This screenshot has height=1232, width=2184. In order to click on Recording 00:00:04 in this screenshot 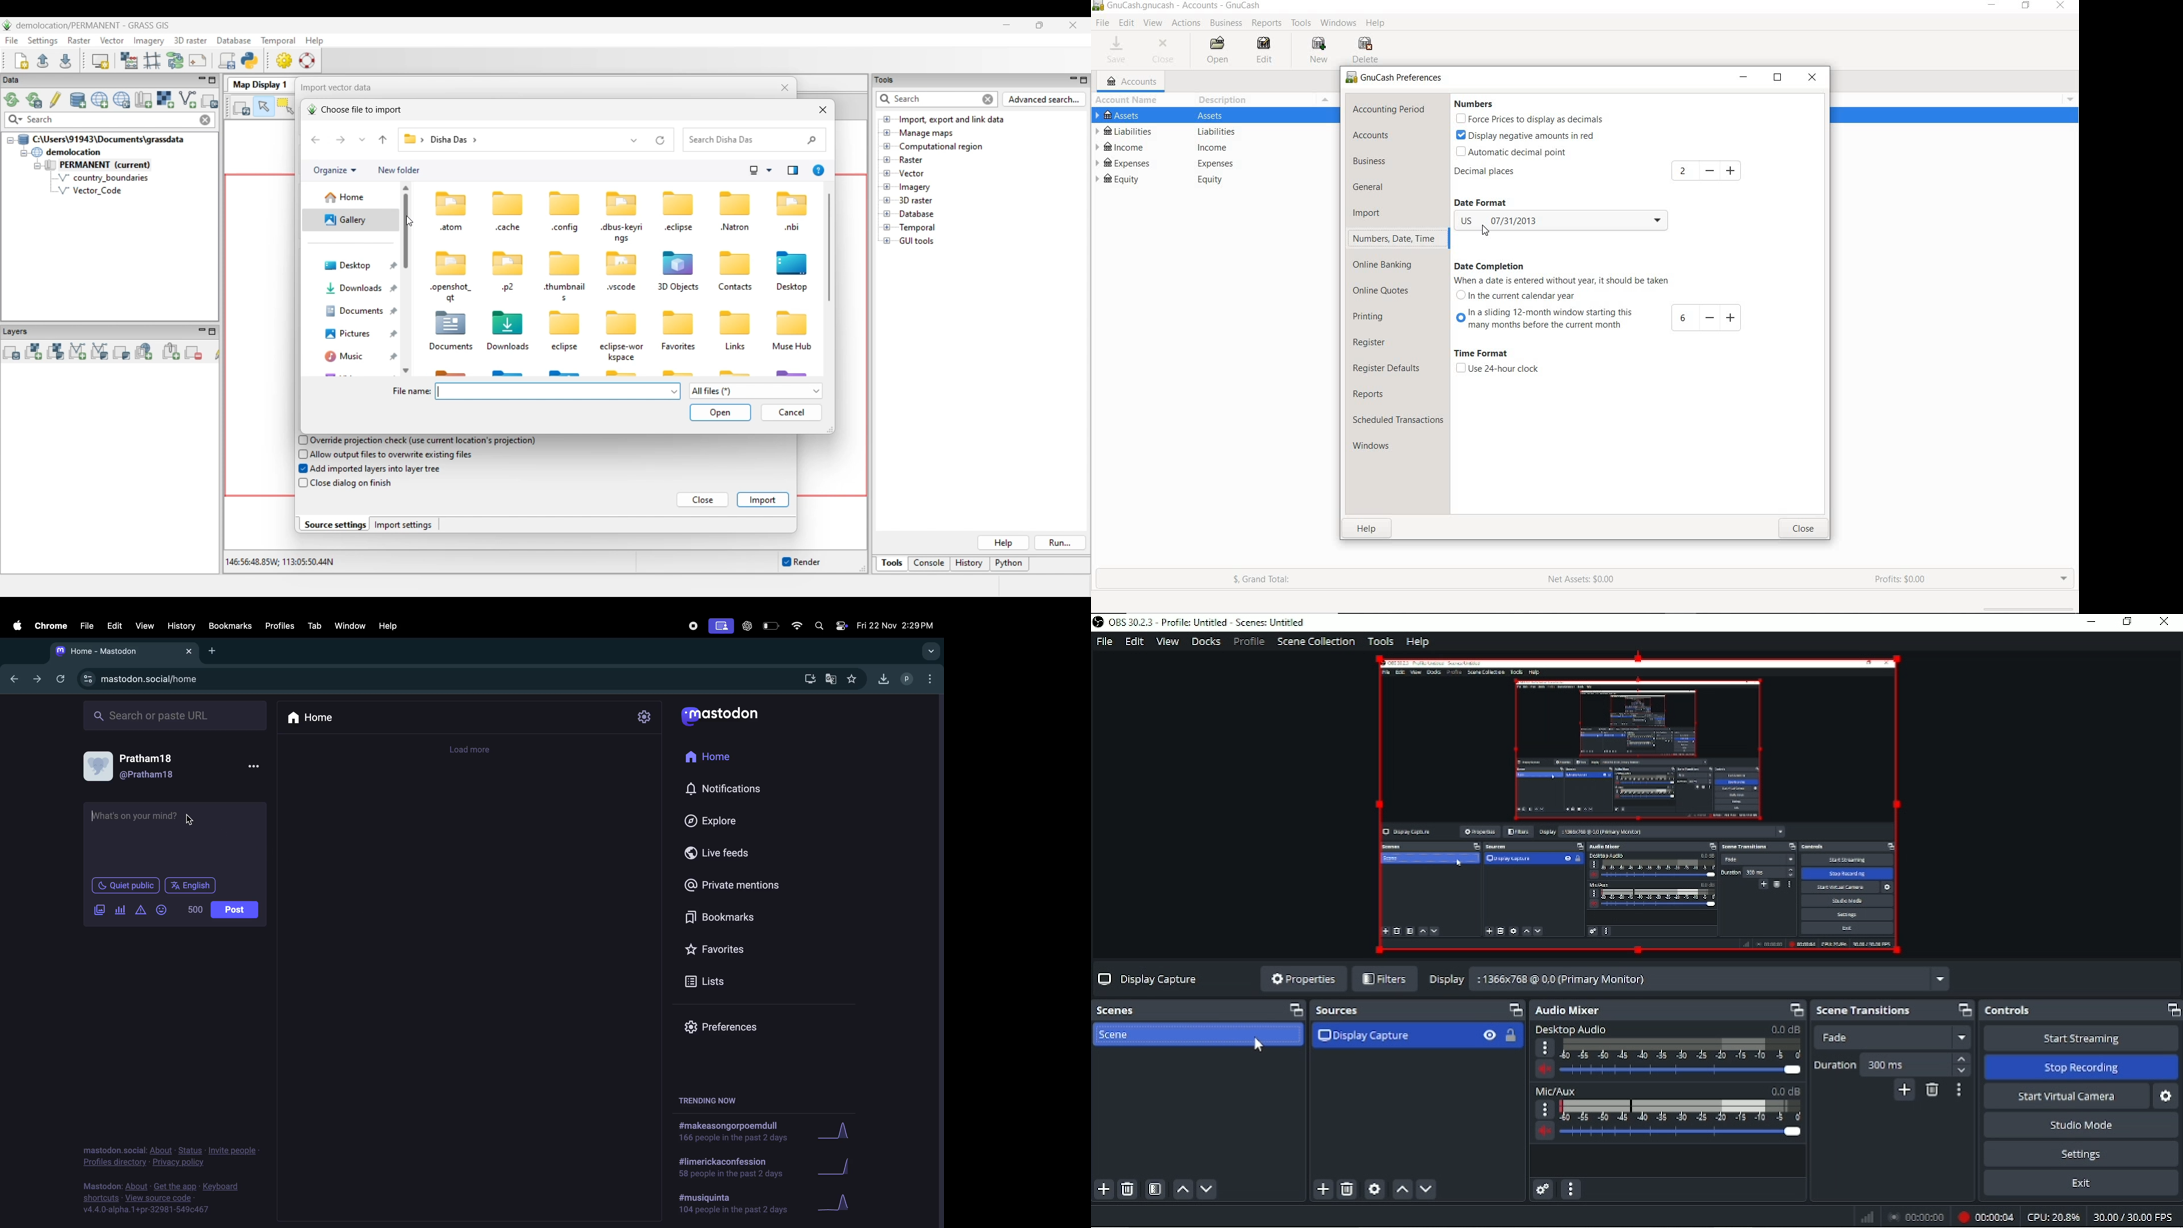, I will do `click(1985, 1218)`.